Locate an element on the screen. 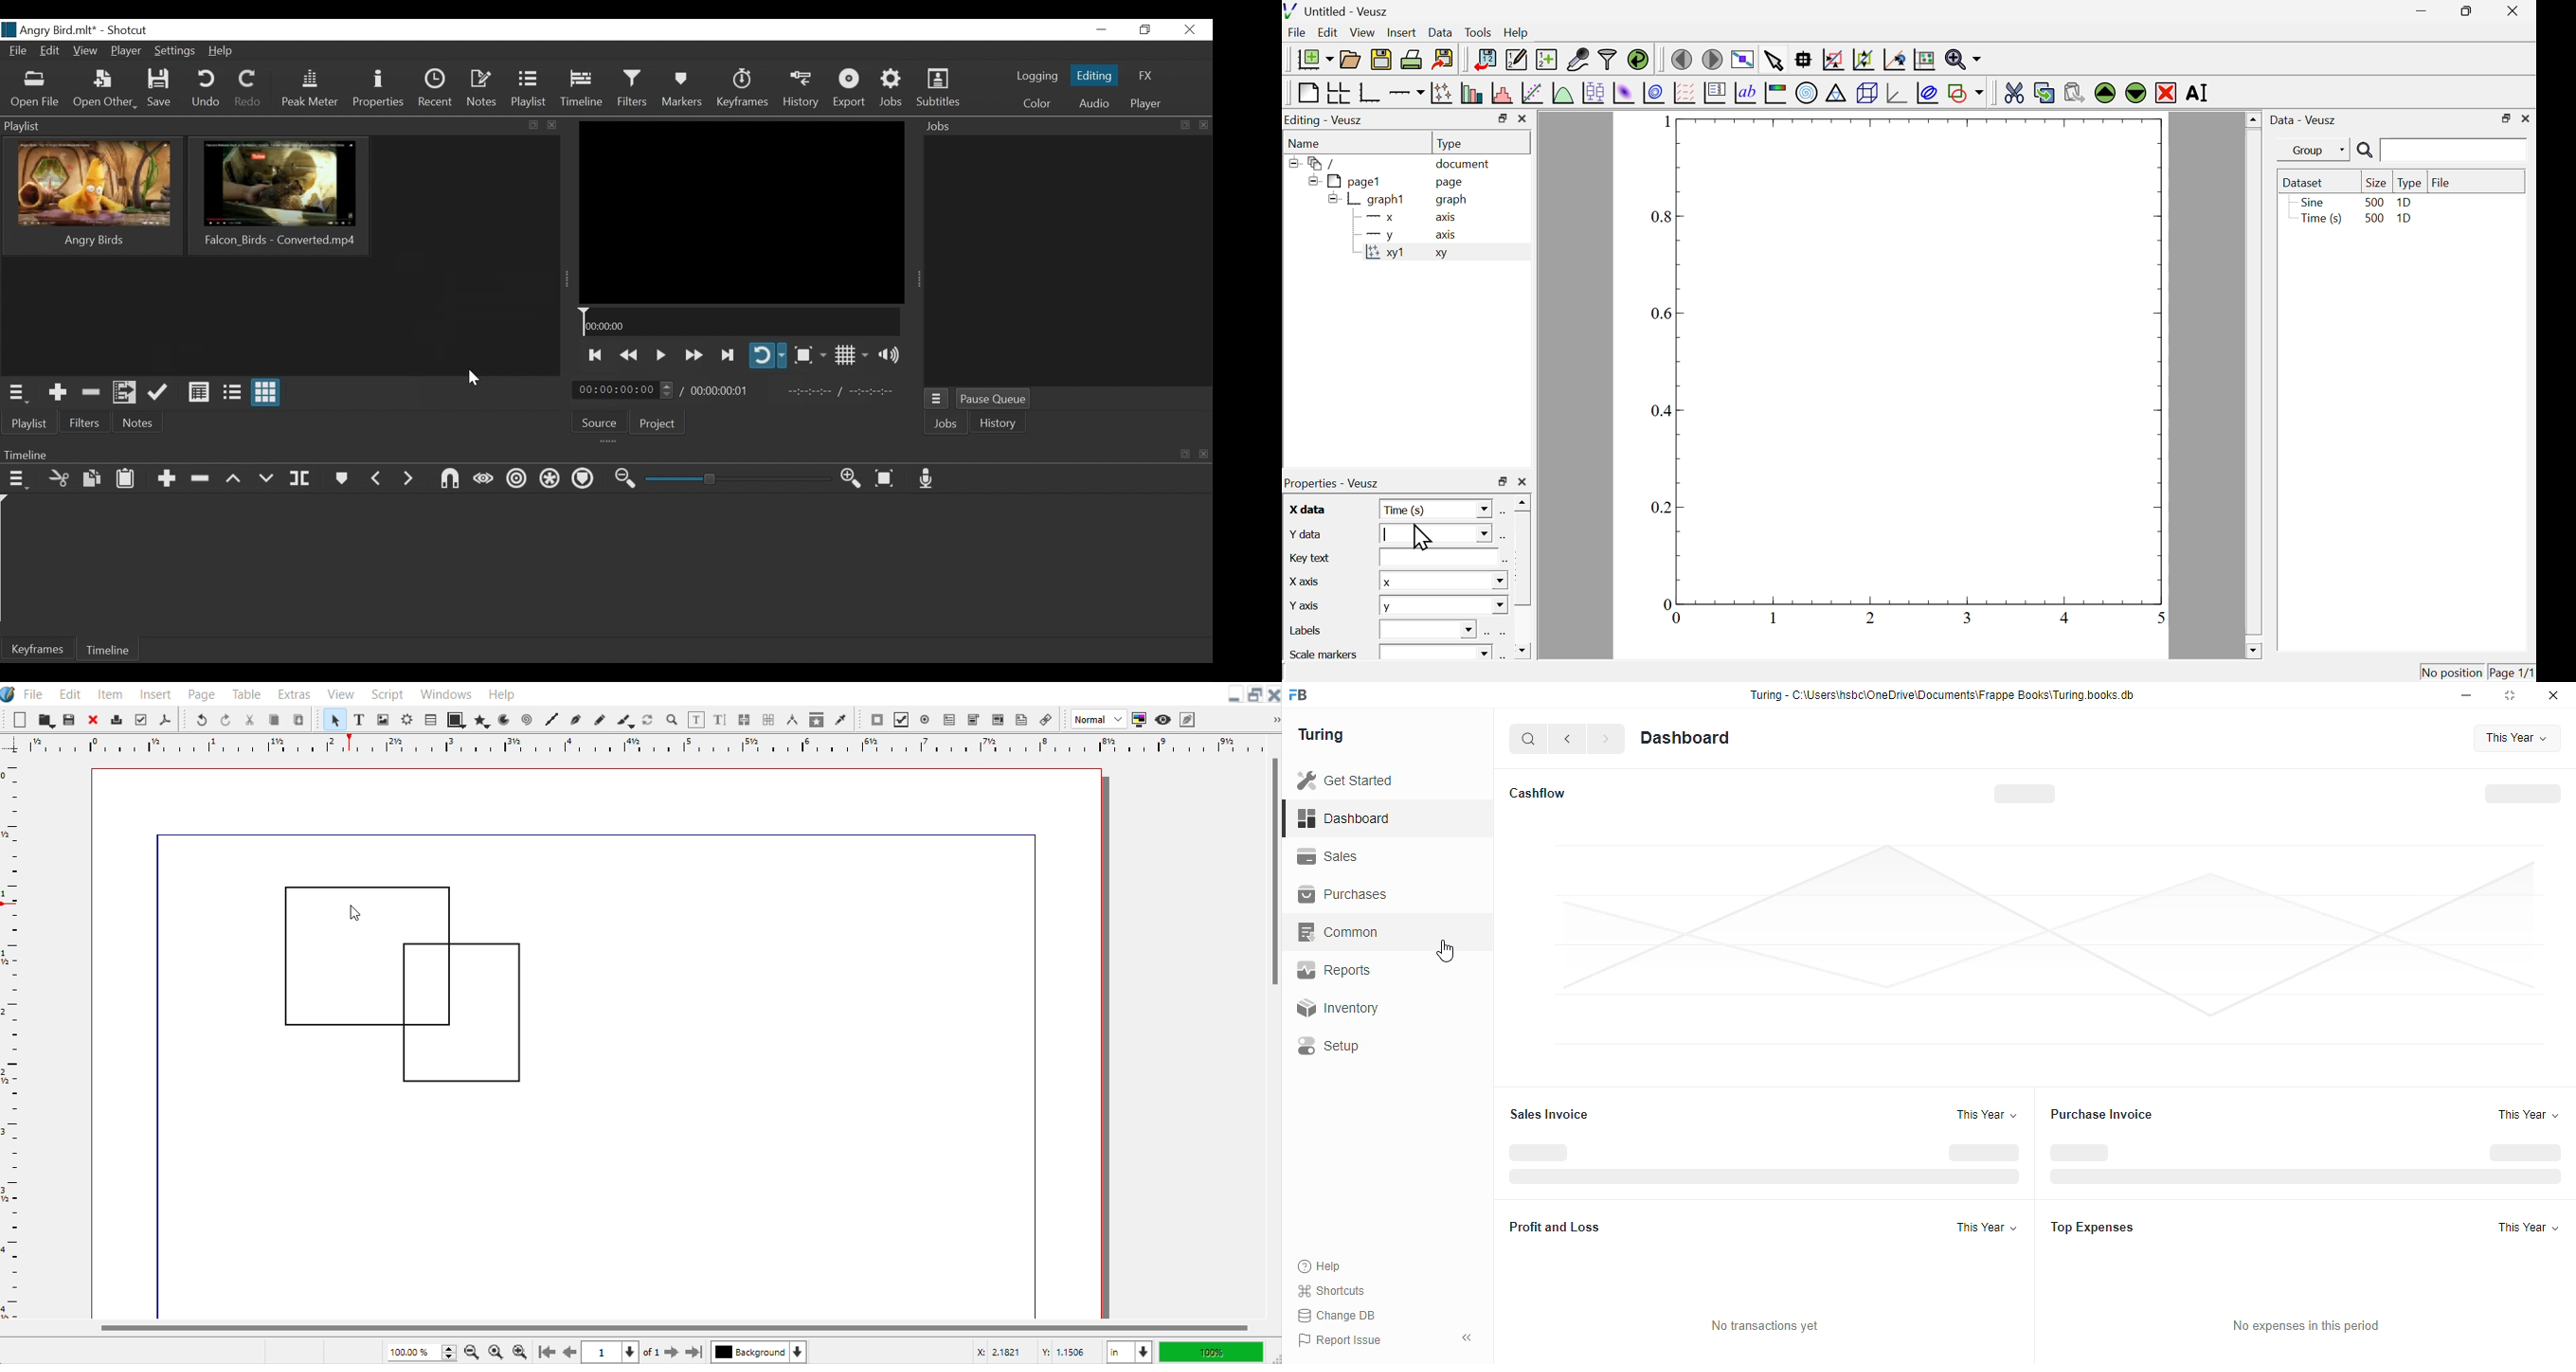 The height and width of the screenshot is (1372, 2576). Zoom to 100% is located at coordinates (496, 1351).